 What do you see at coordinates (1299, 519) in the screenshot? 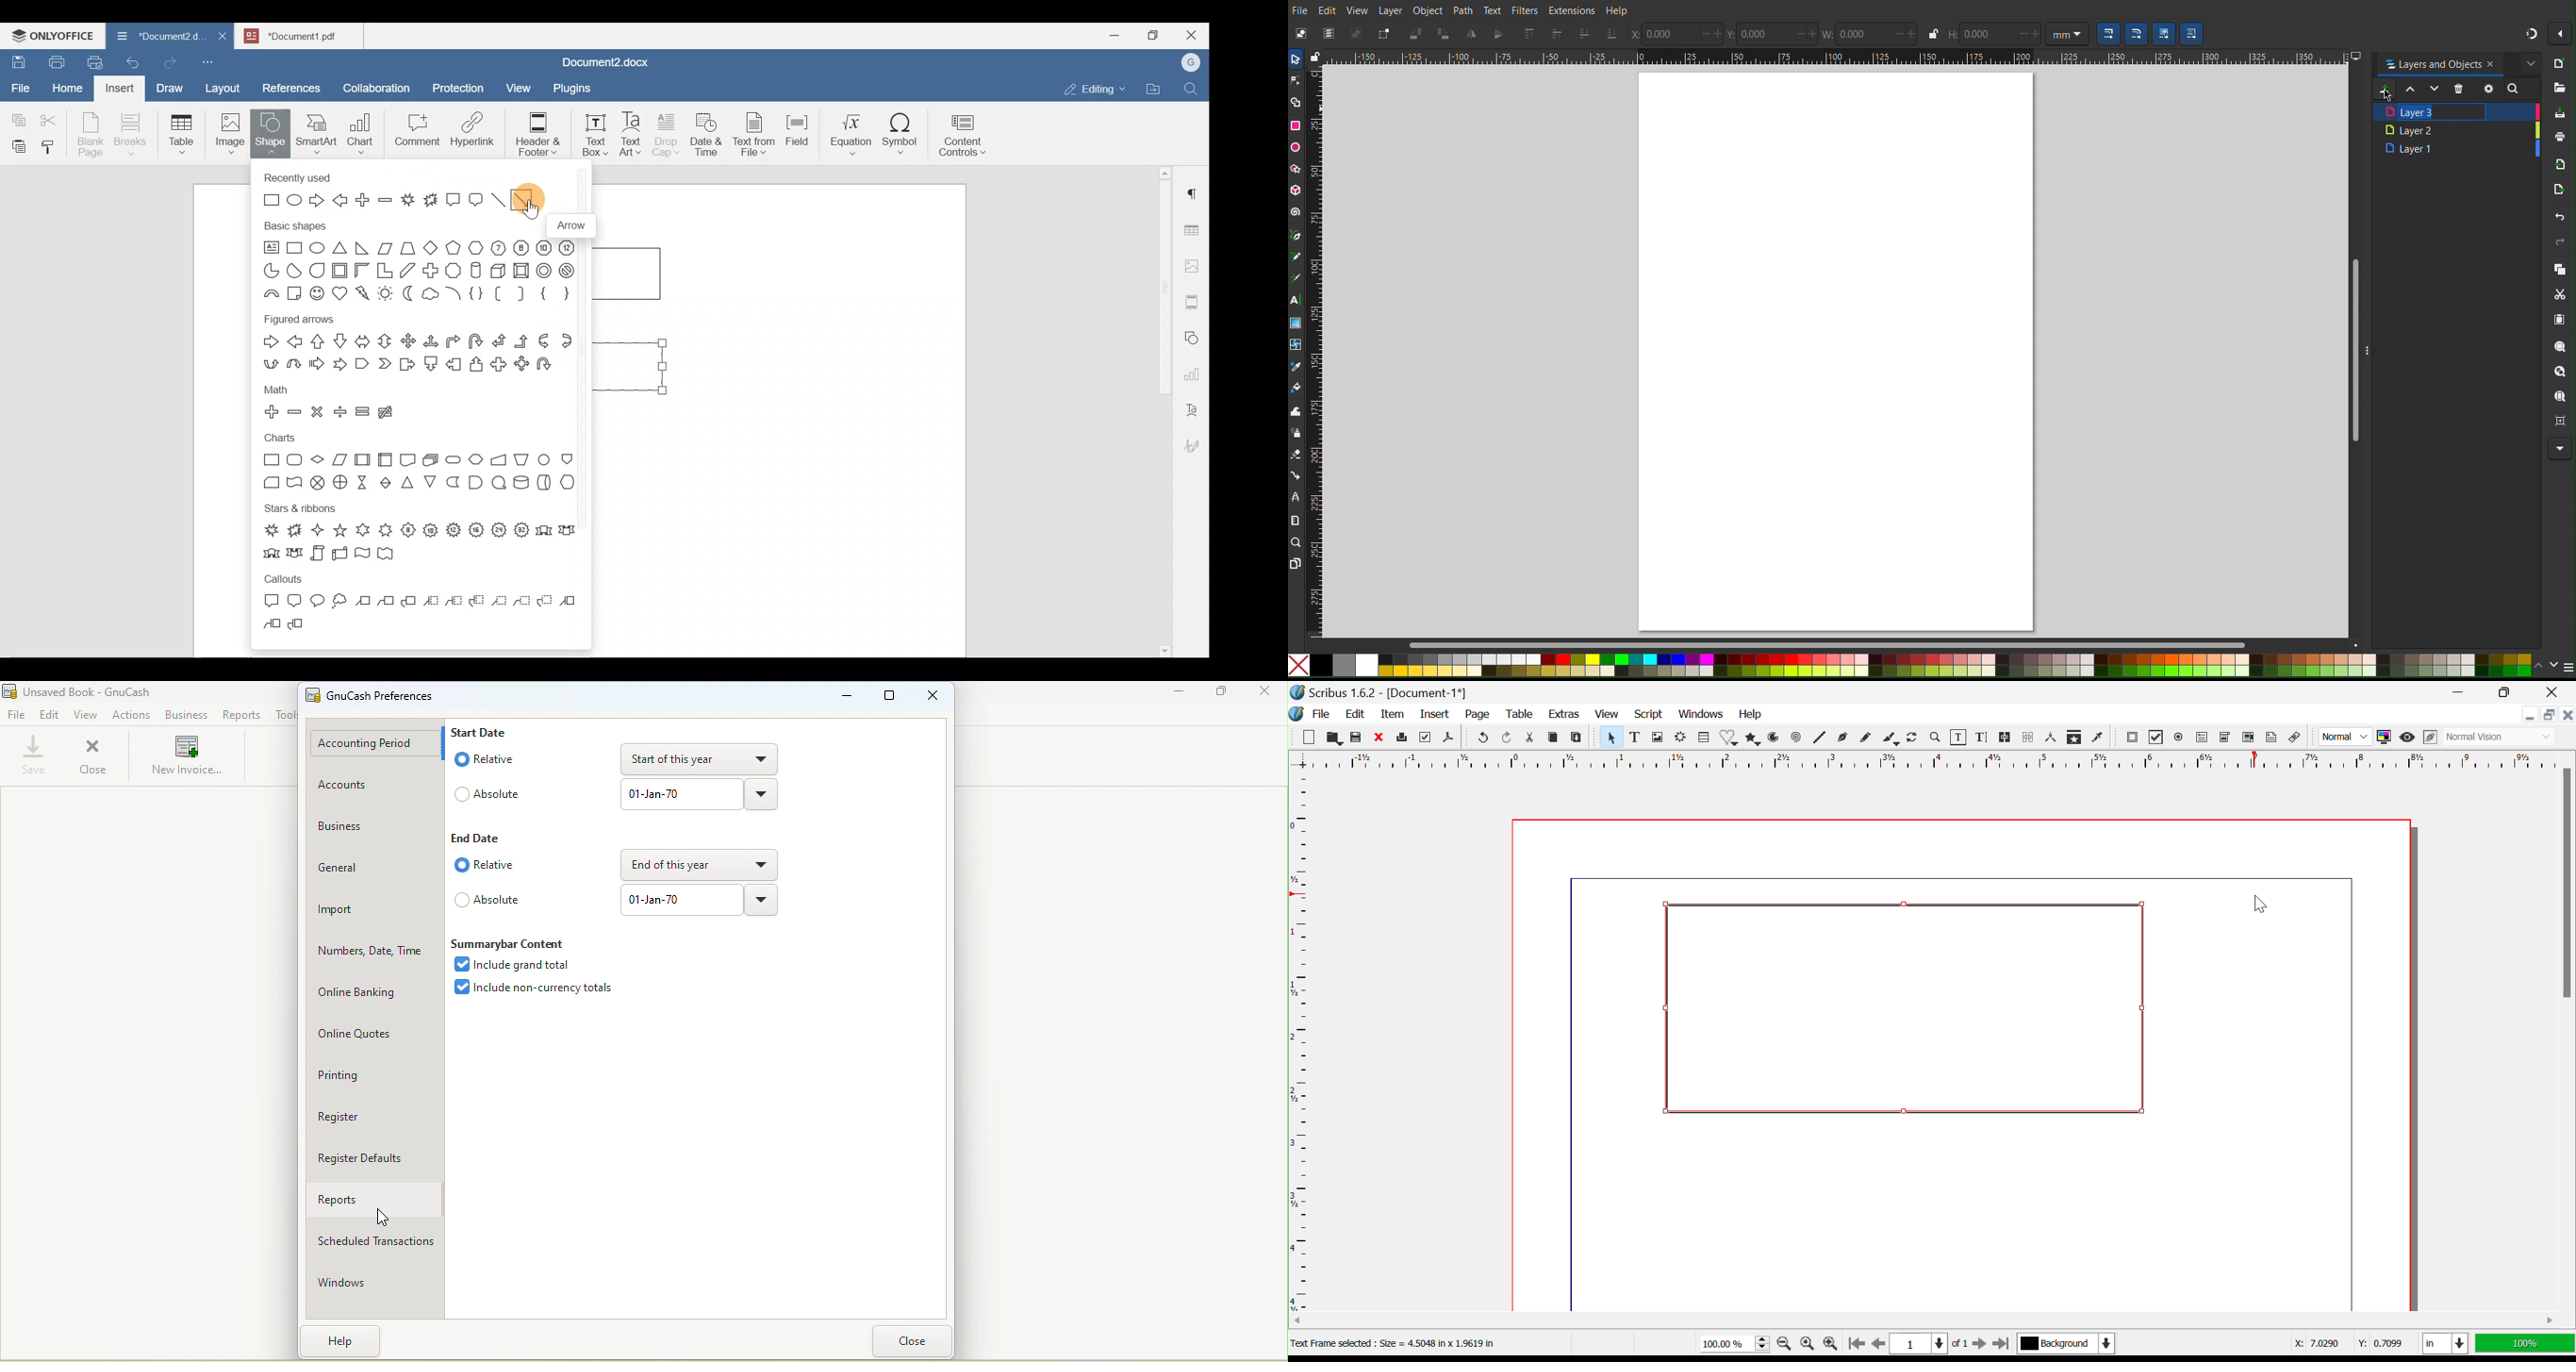
I see `Measure Tool` at bounding box center [1299, 519].